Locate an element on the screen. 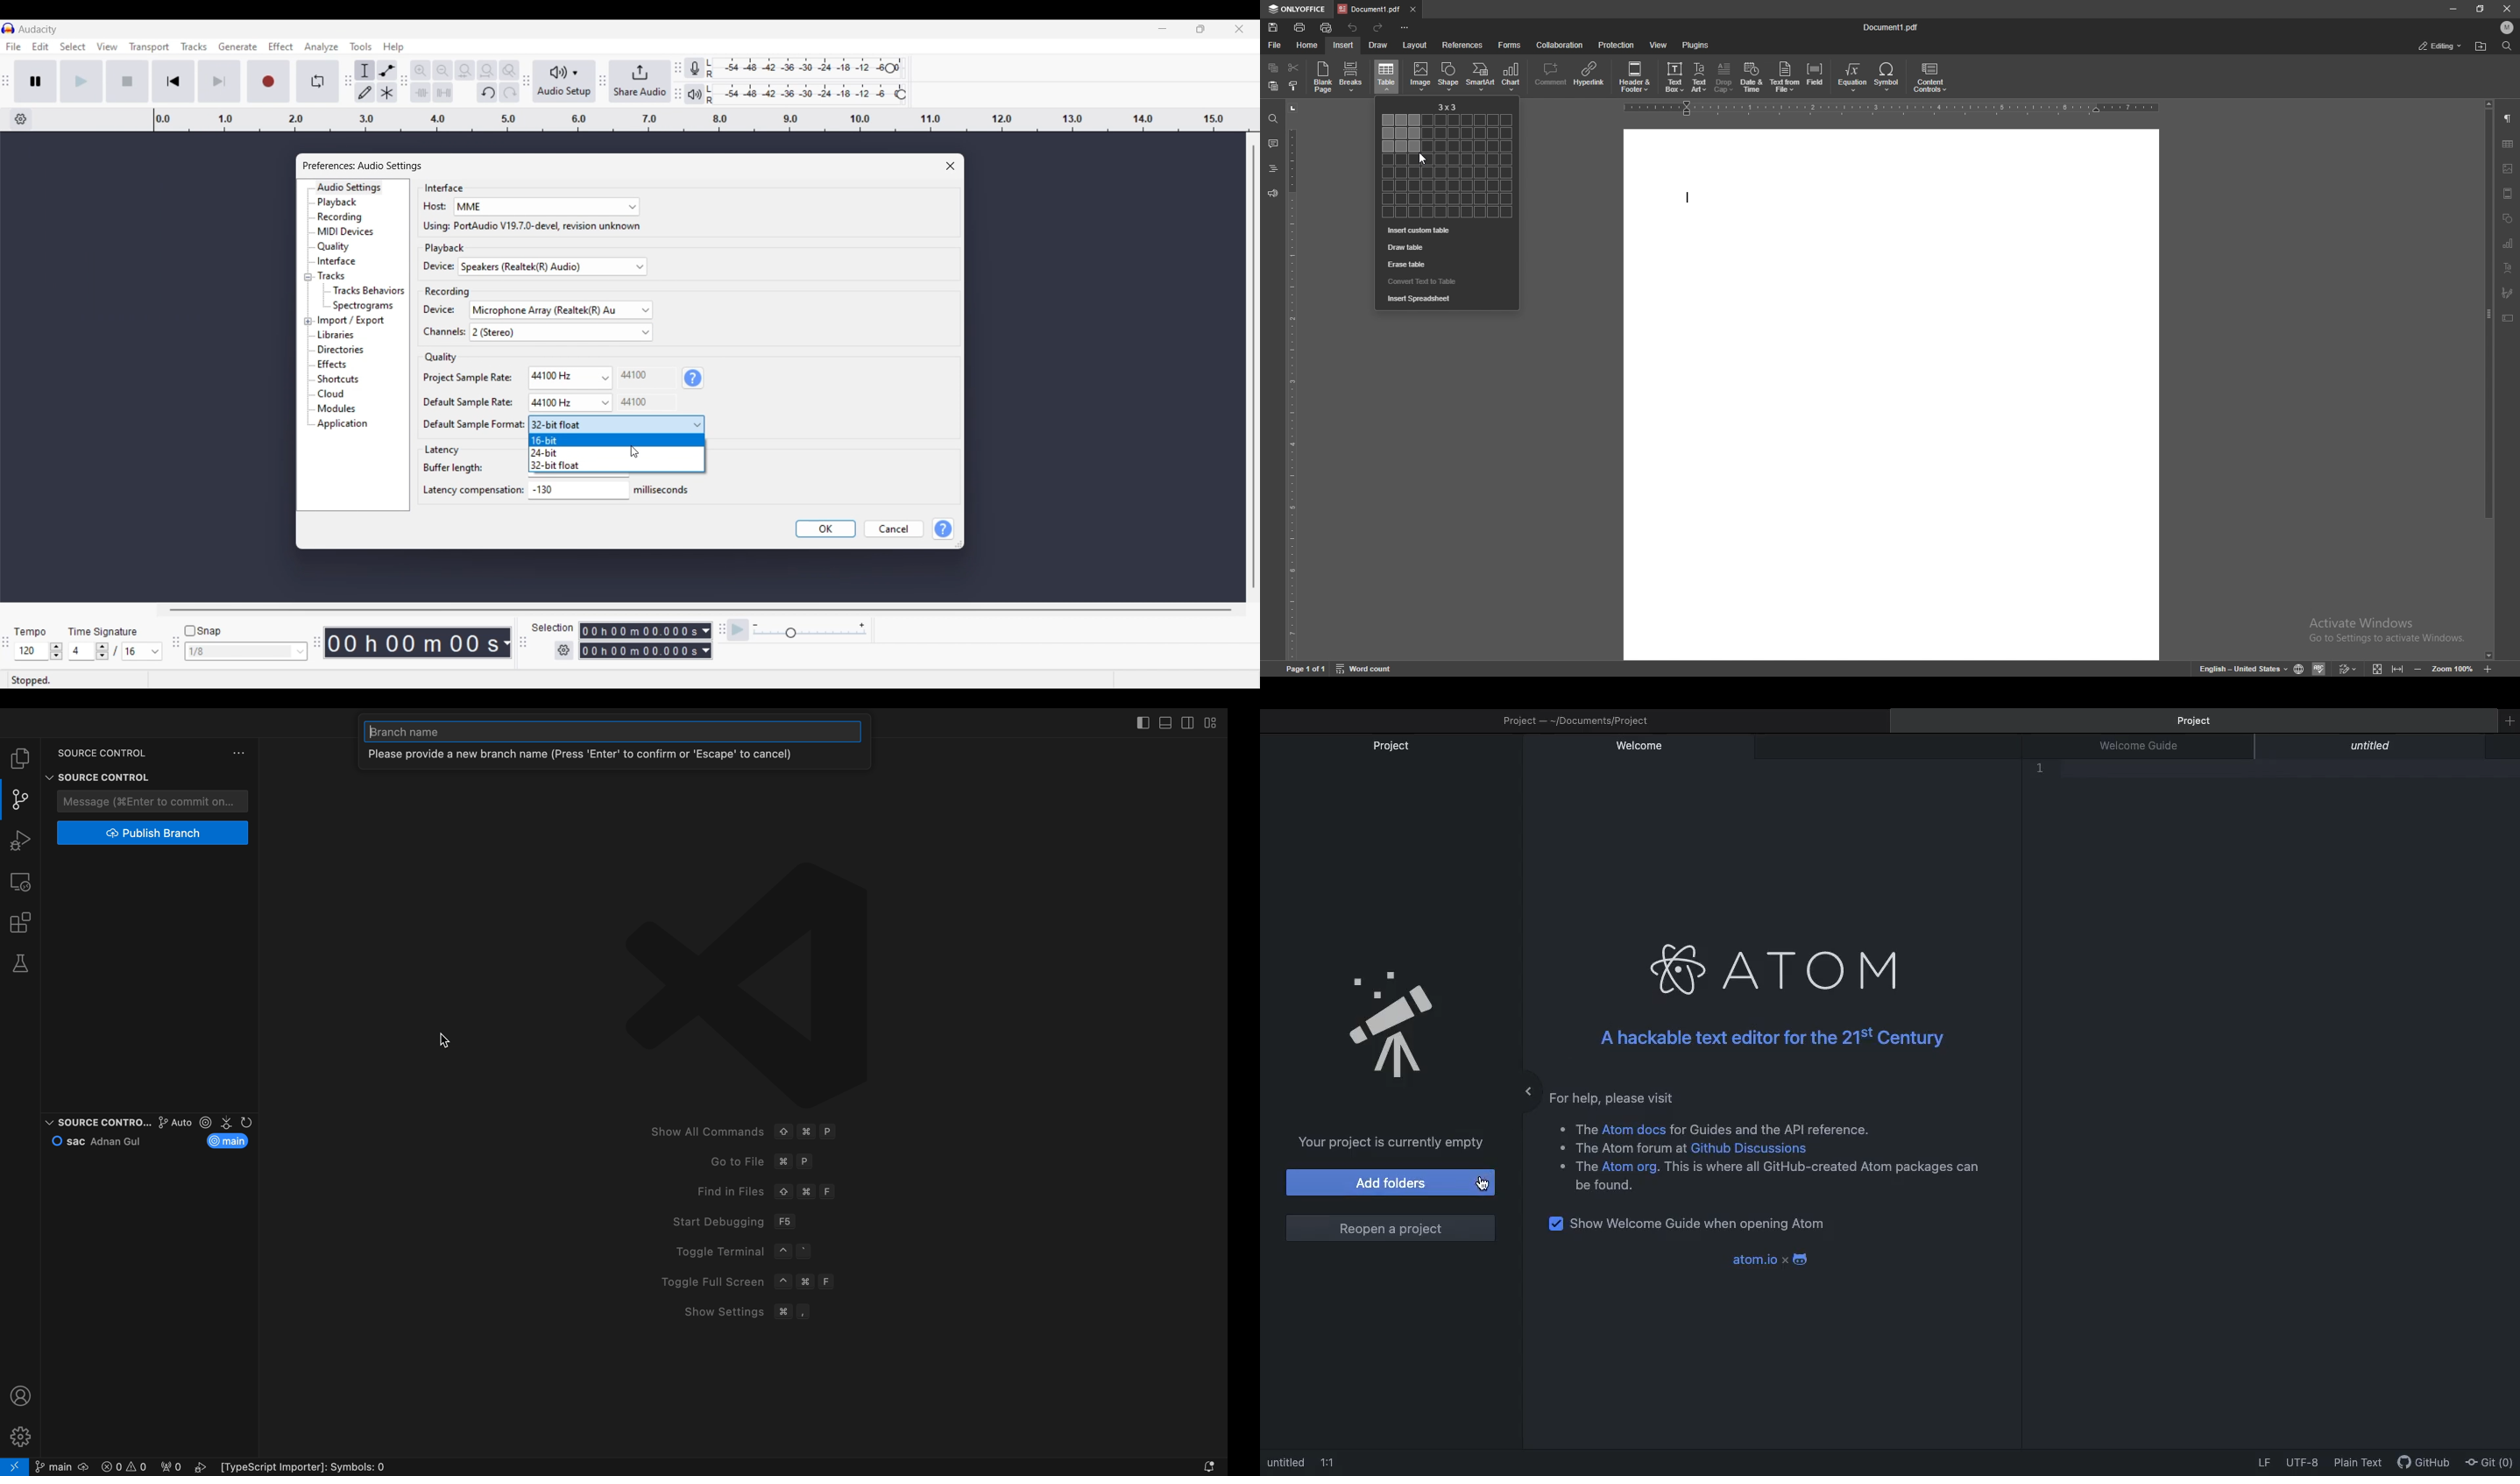  Minimize is located at coordinates (1162, 29).